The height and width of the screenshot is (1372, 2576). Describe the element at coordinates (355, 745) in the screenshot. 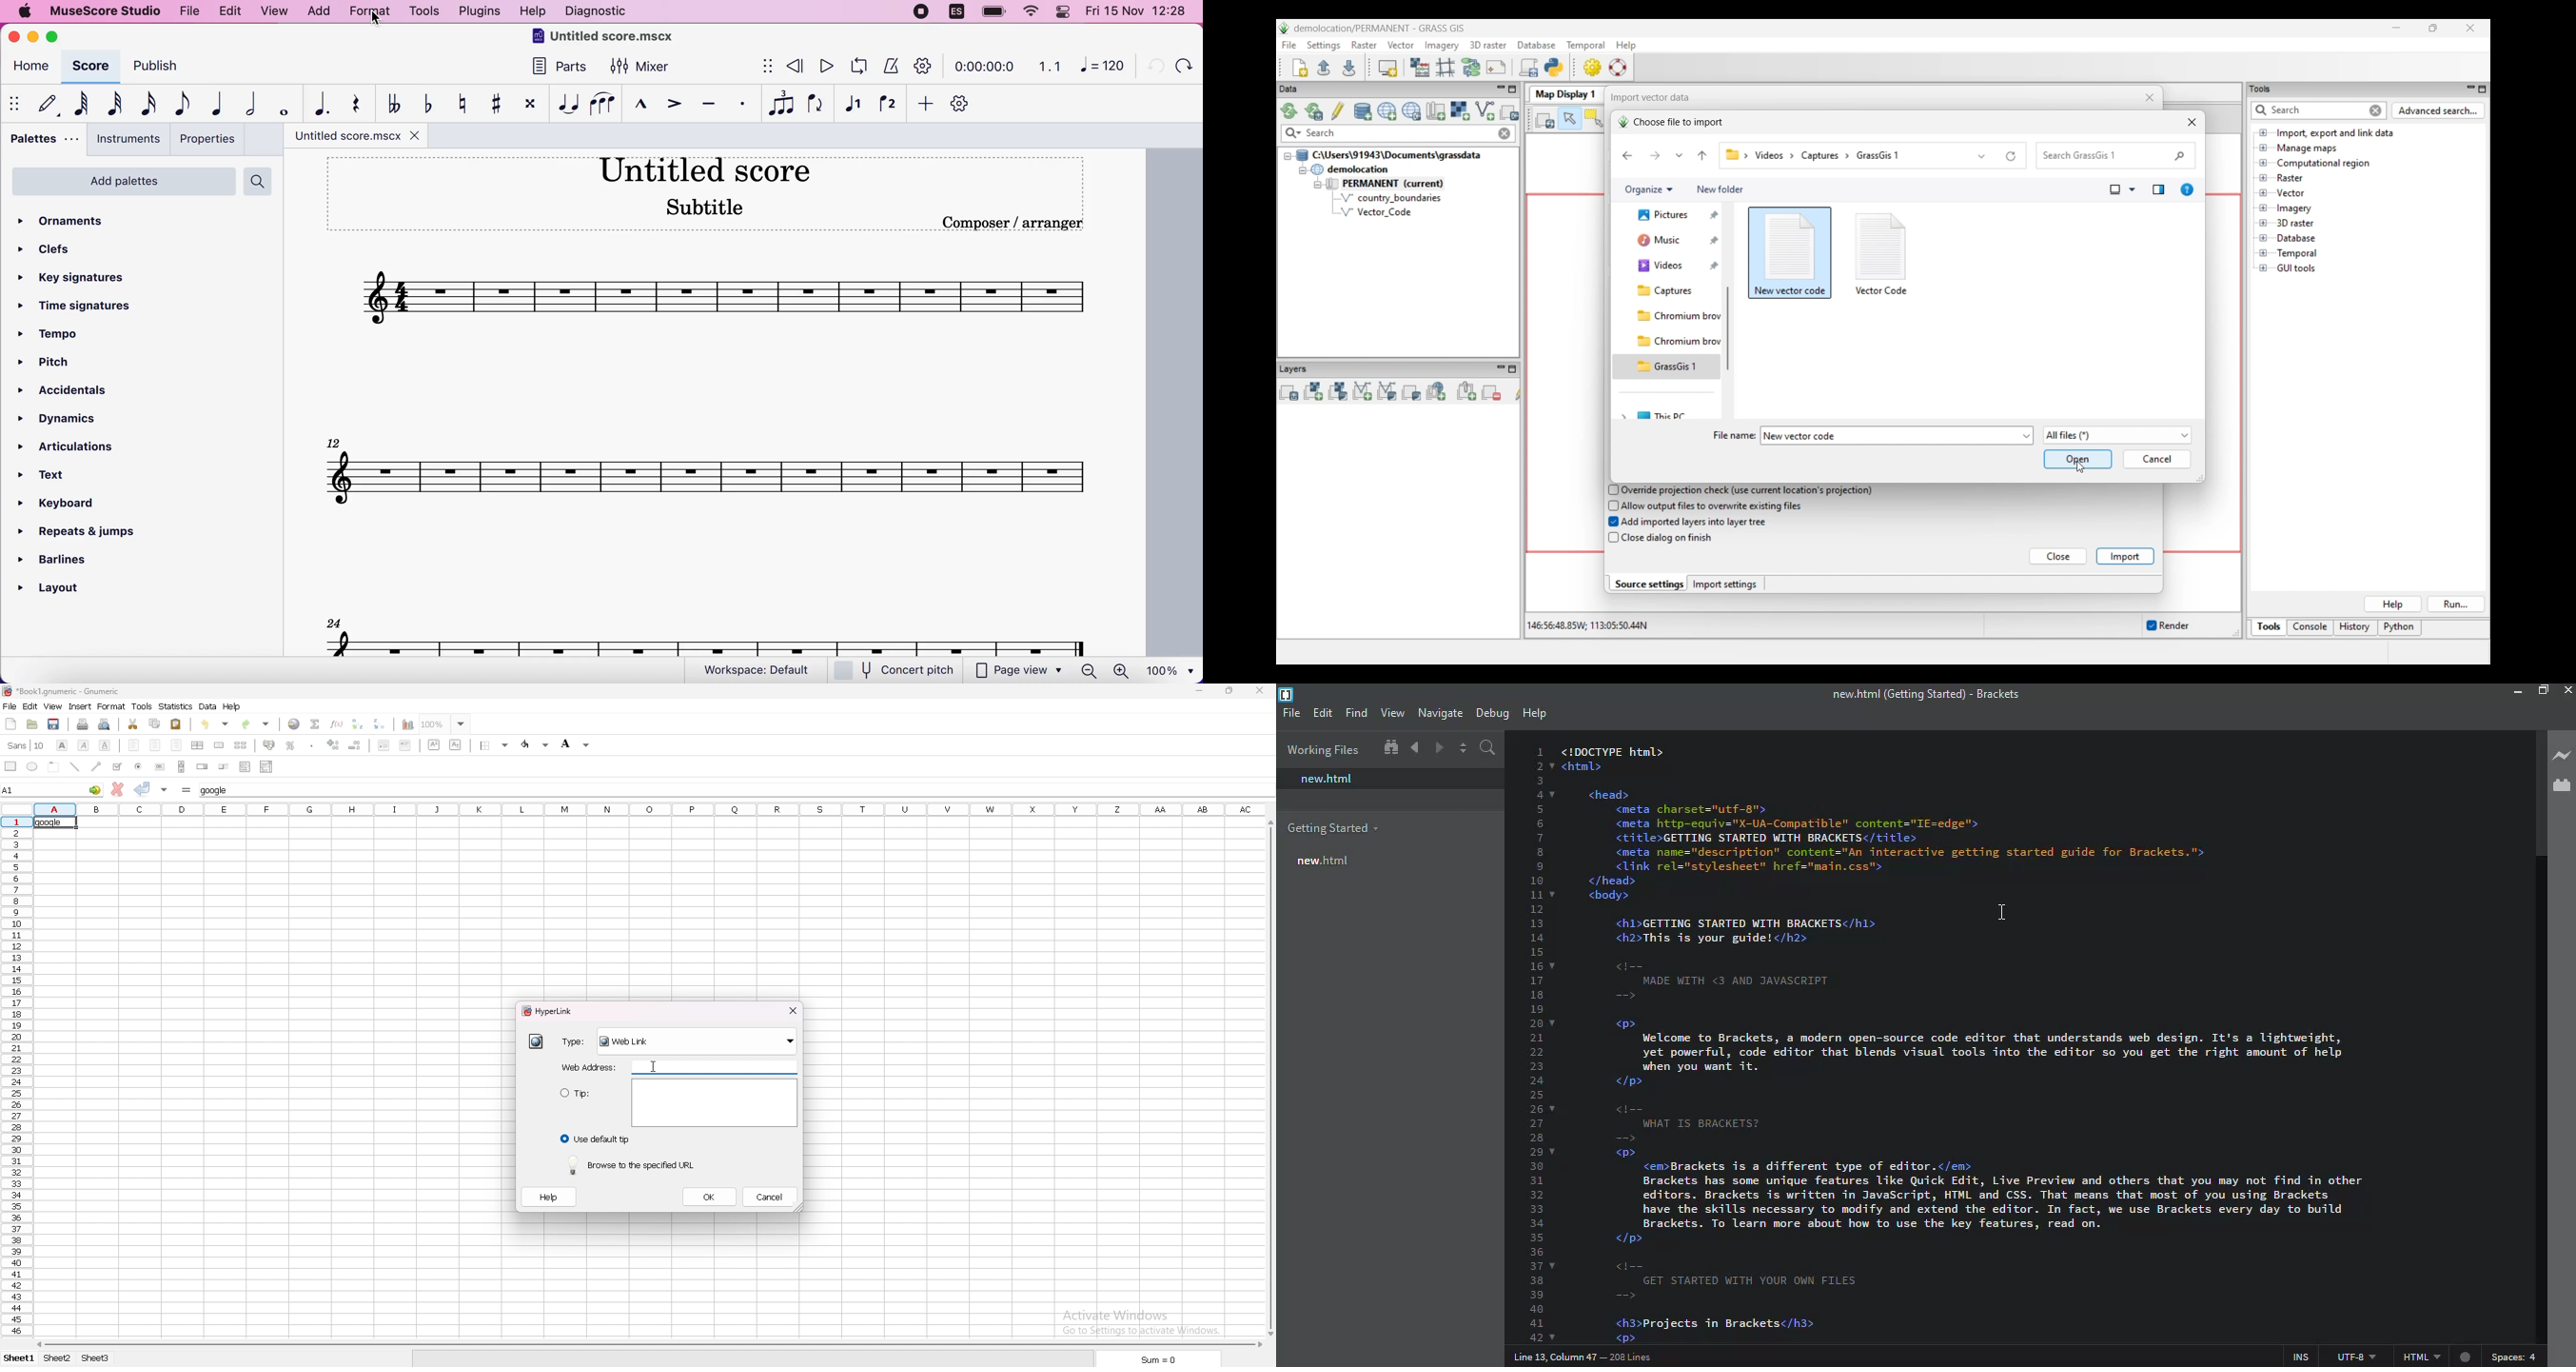

I see `decrease decimals` at that location.